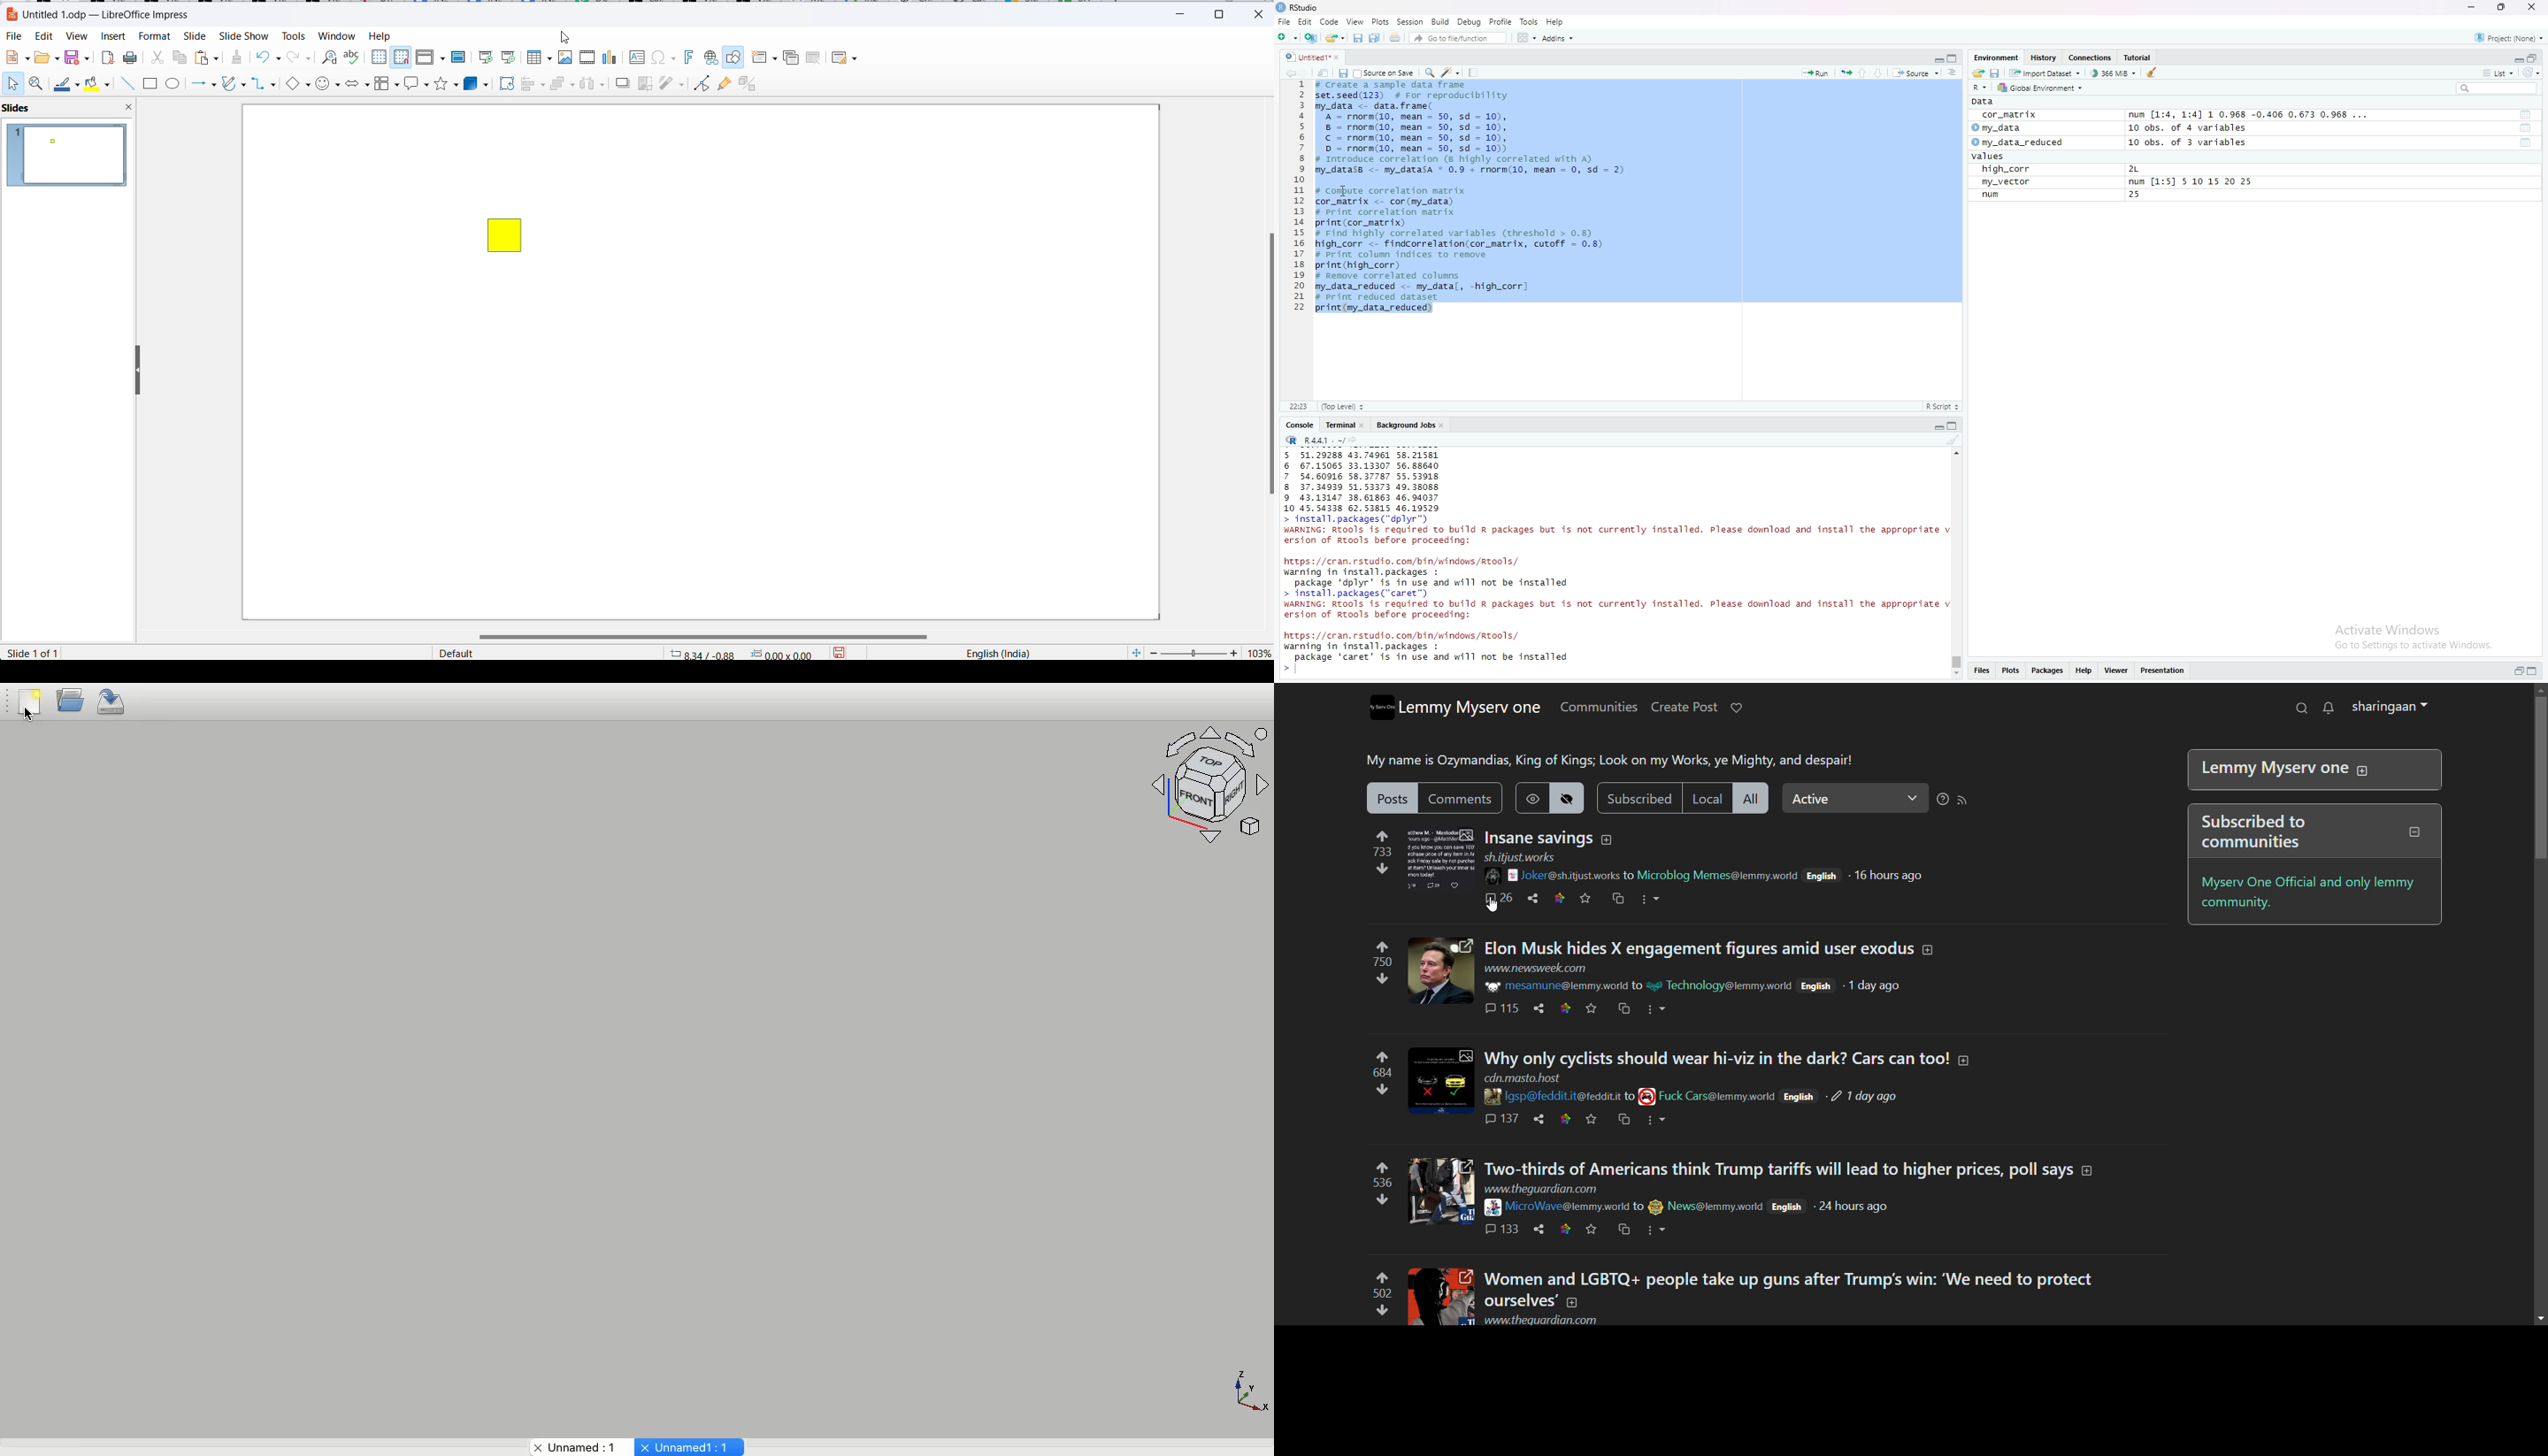  Describe the element at coordinates (1953, 72) in the screenshot. I see `more` at that location.